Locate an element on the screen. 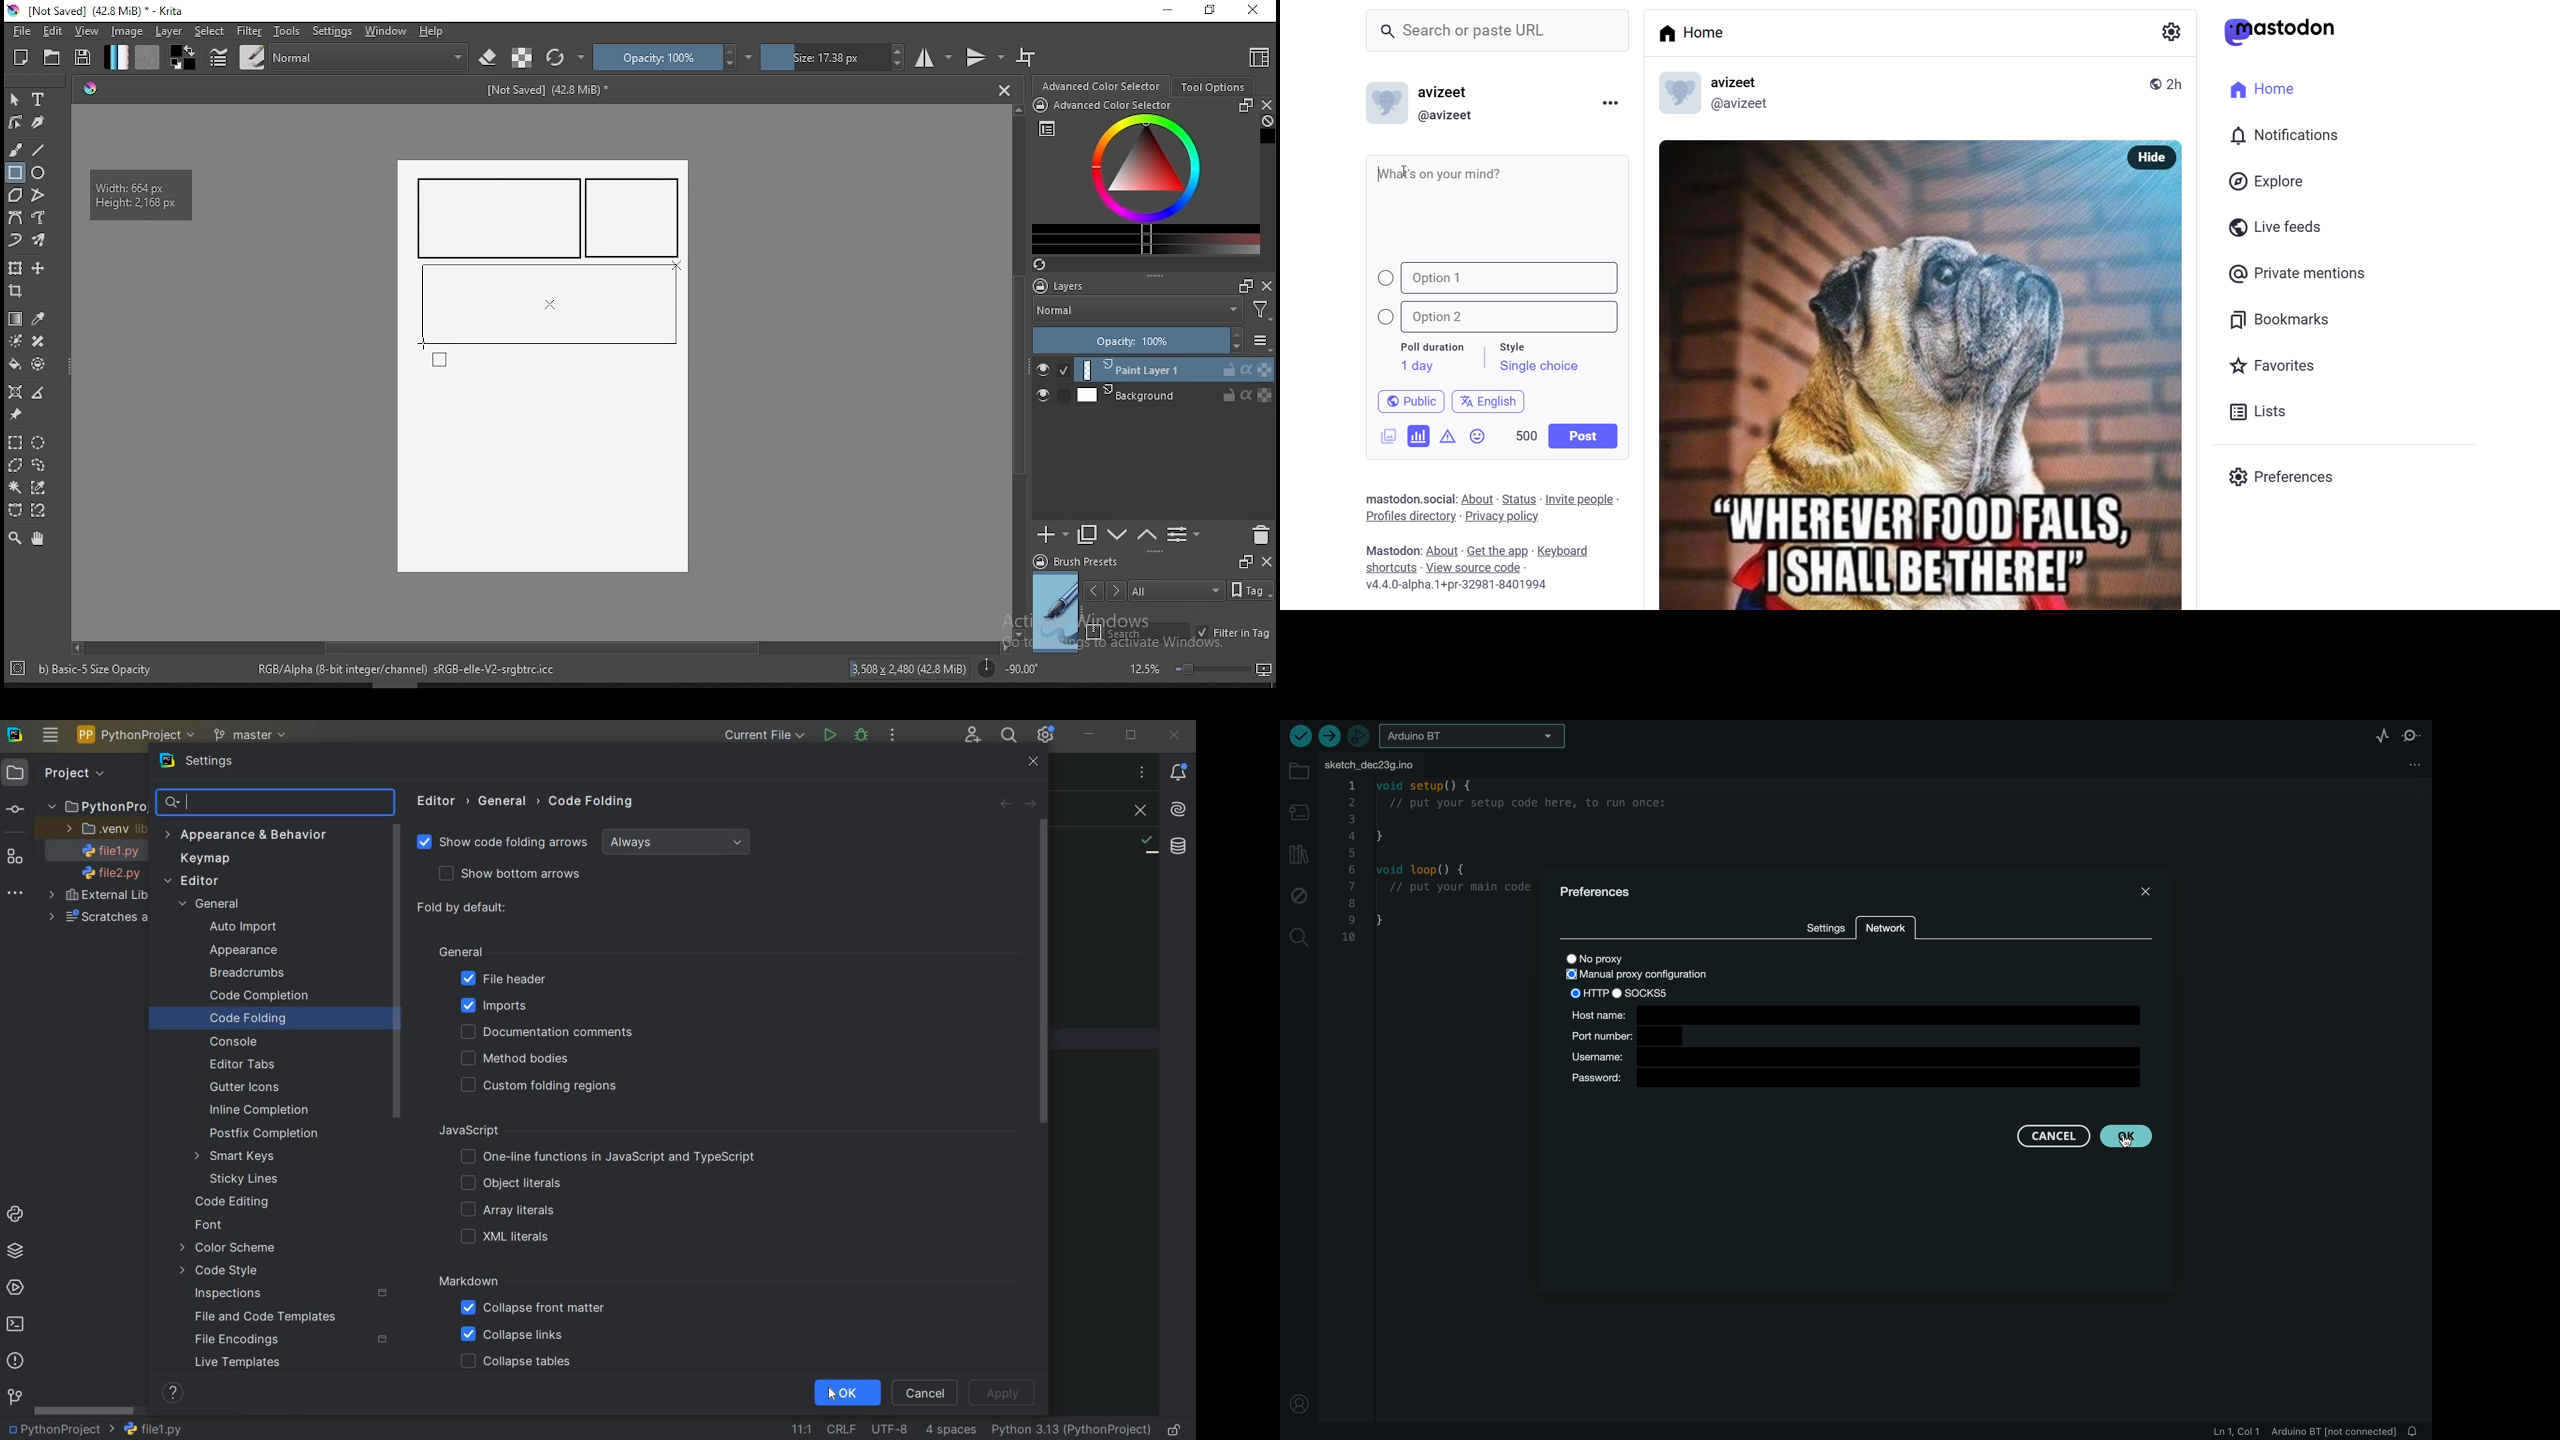 This screenshot has width=2576, height=1456. about is located at coordinates (1476, 500).